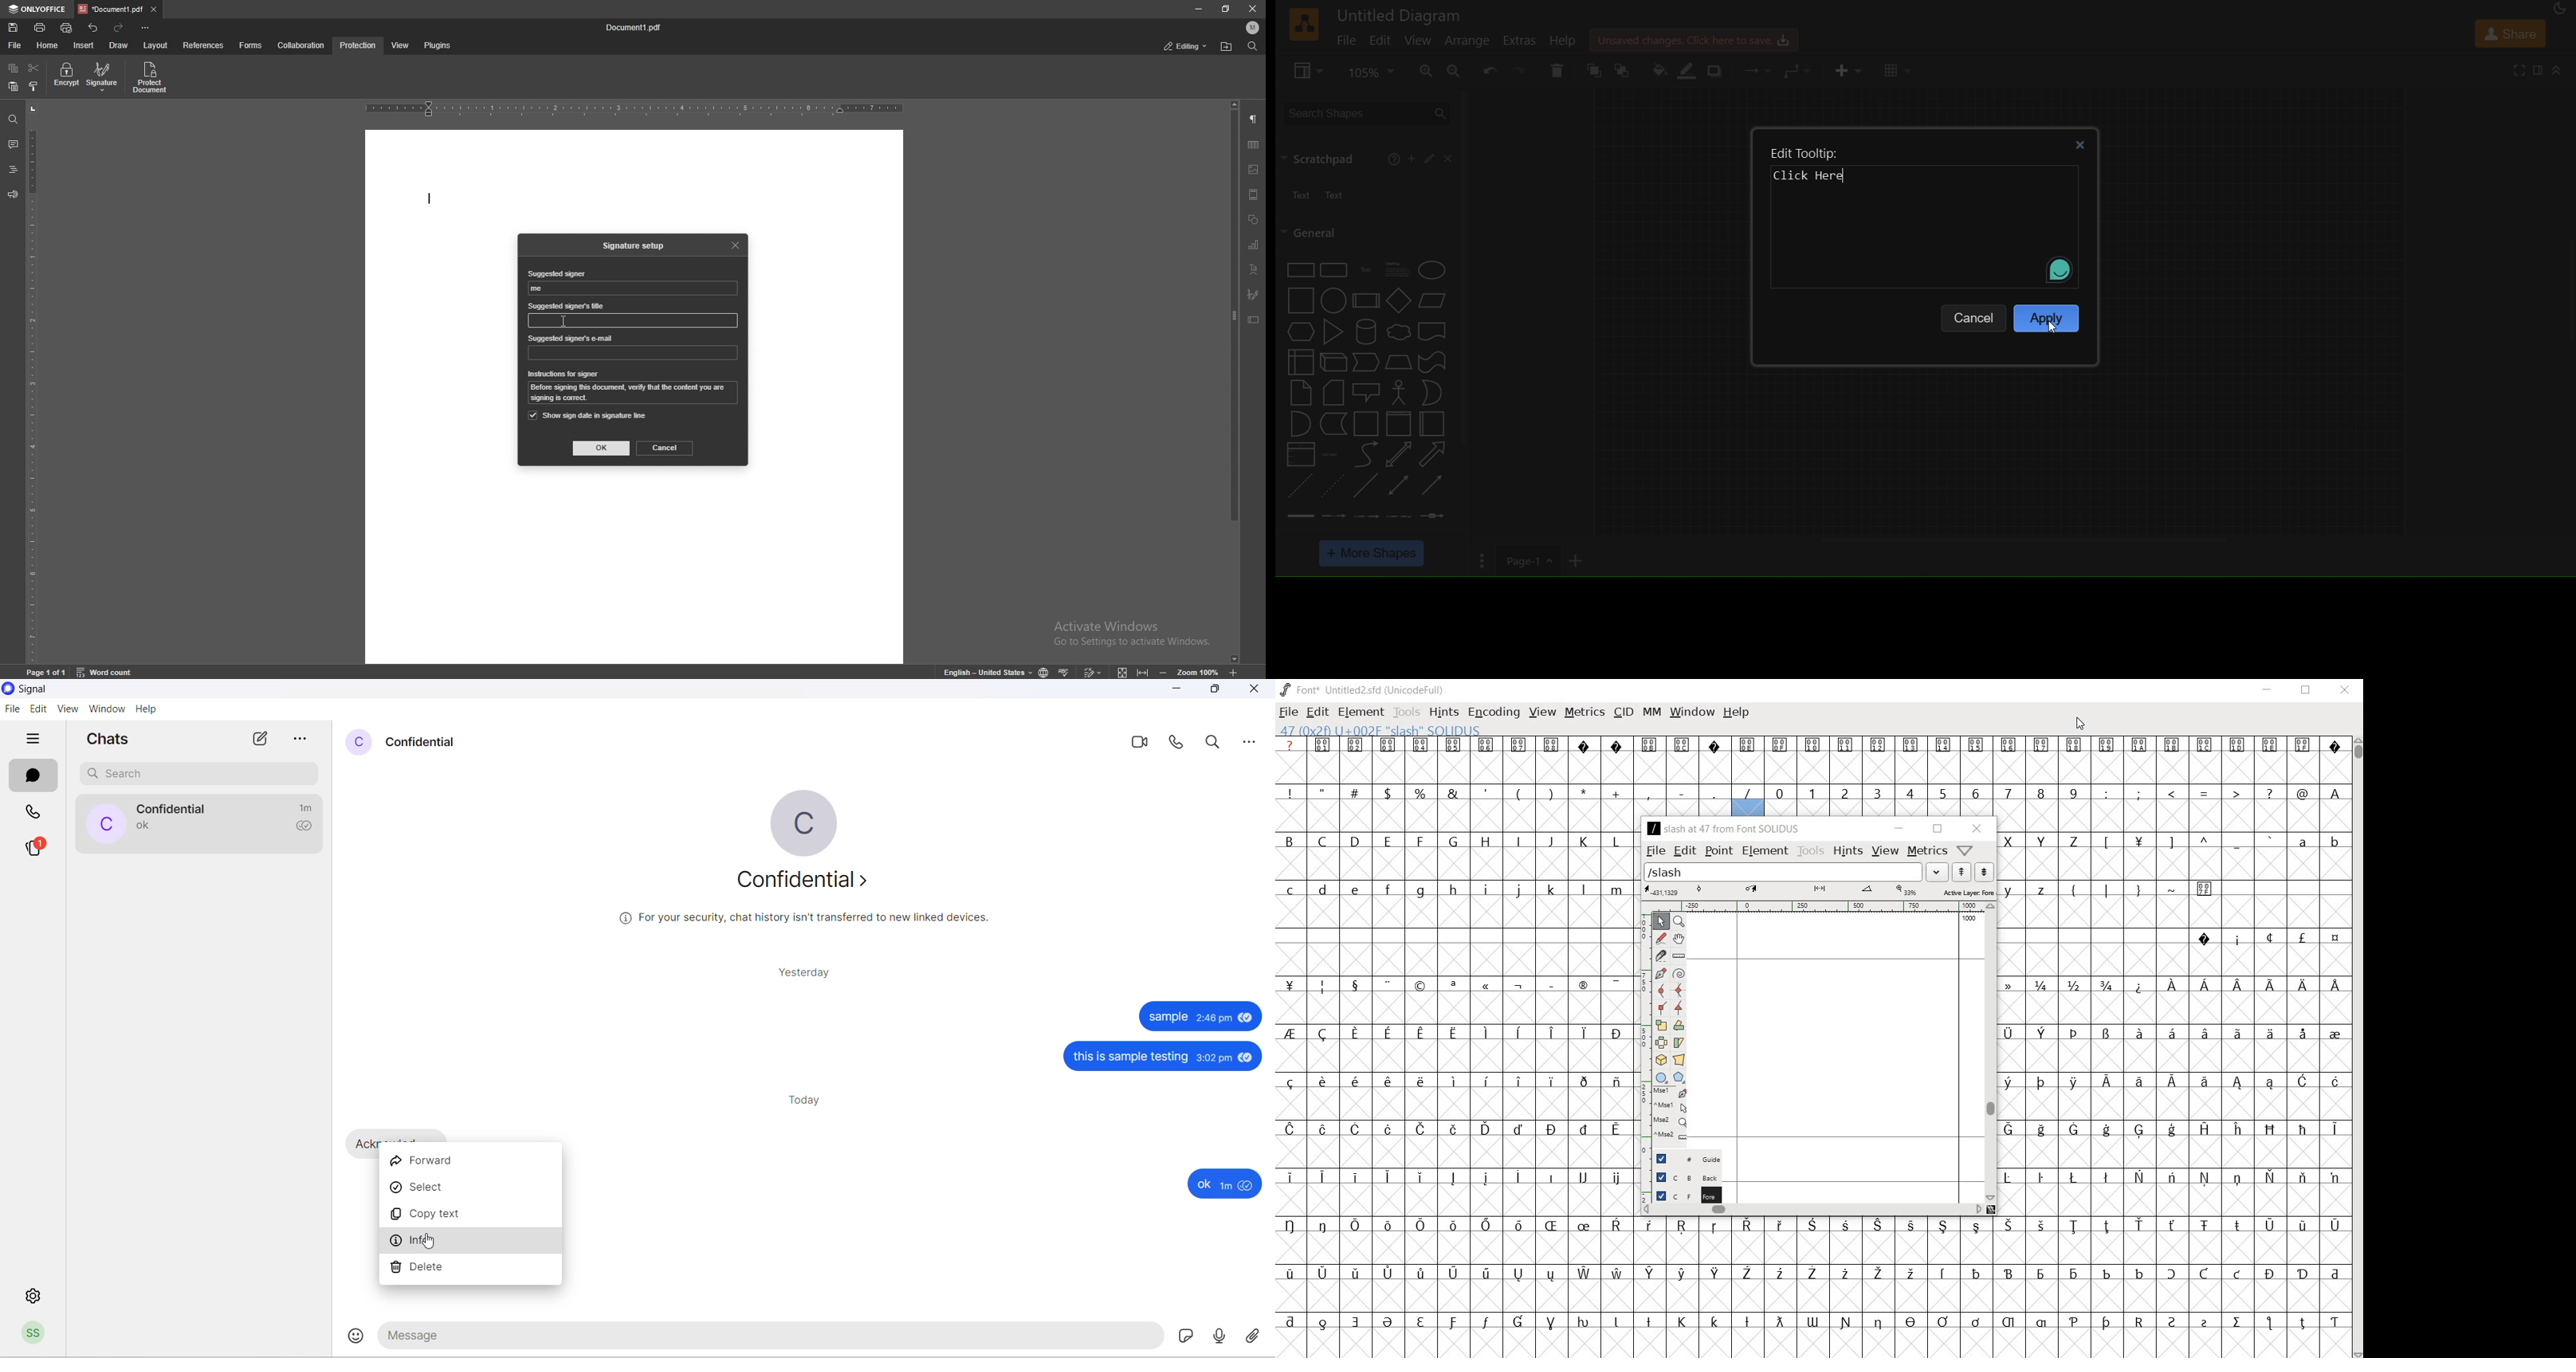 The height and width of the screenshot is (1372, 2576). What do you see at coordinates (1397, 299) in the screenshot?
I see `diamond` at bounding box center [1397, 299].